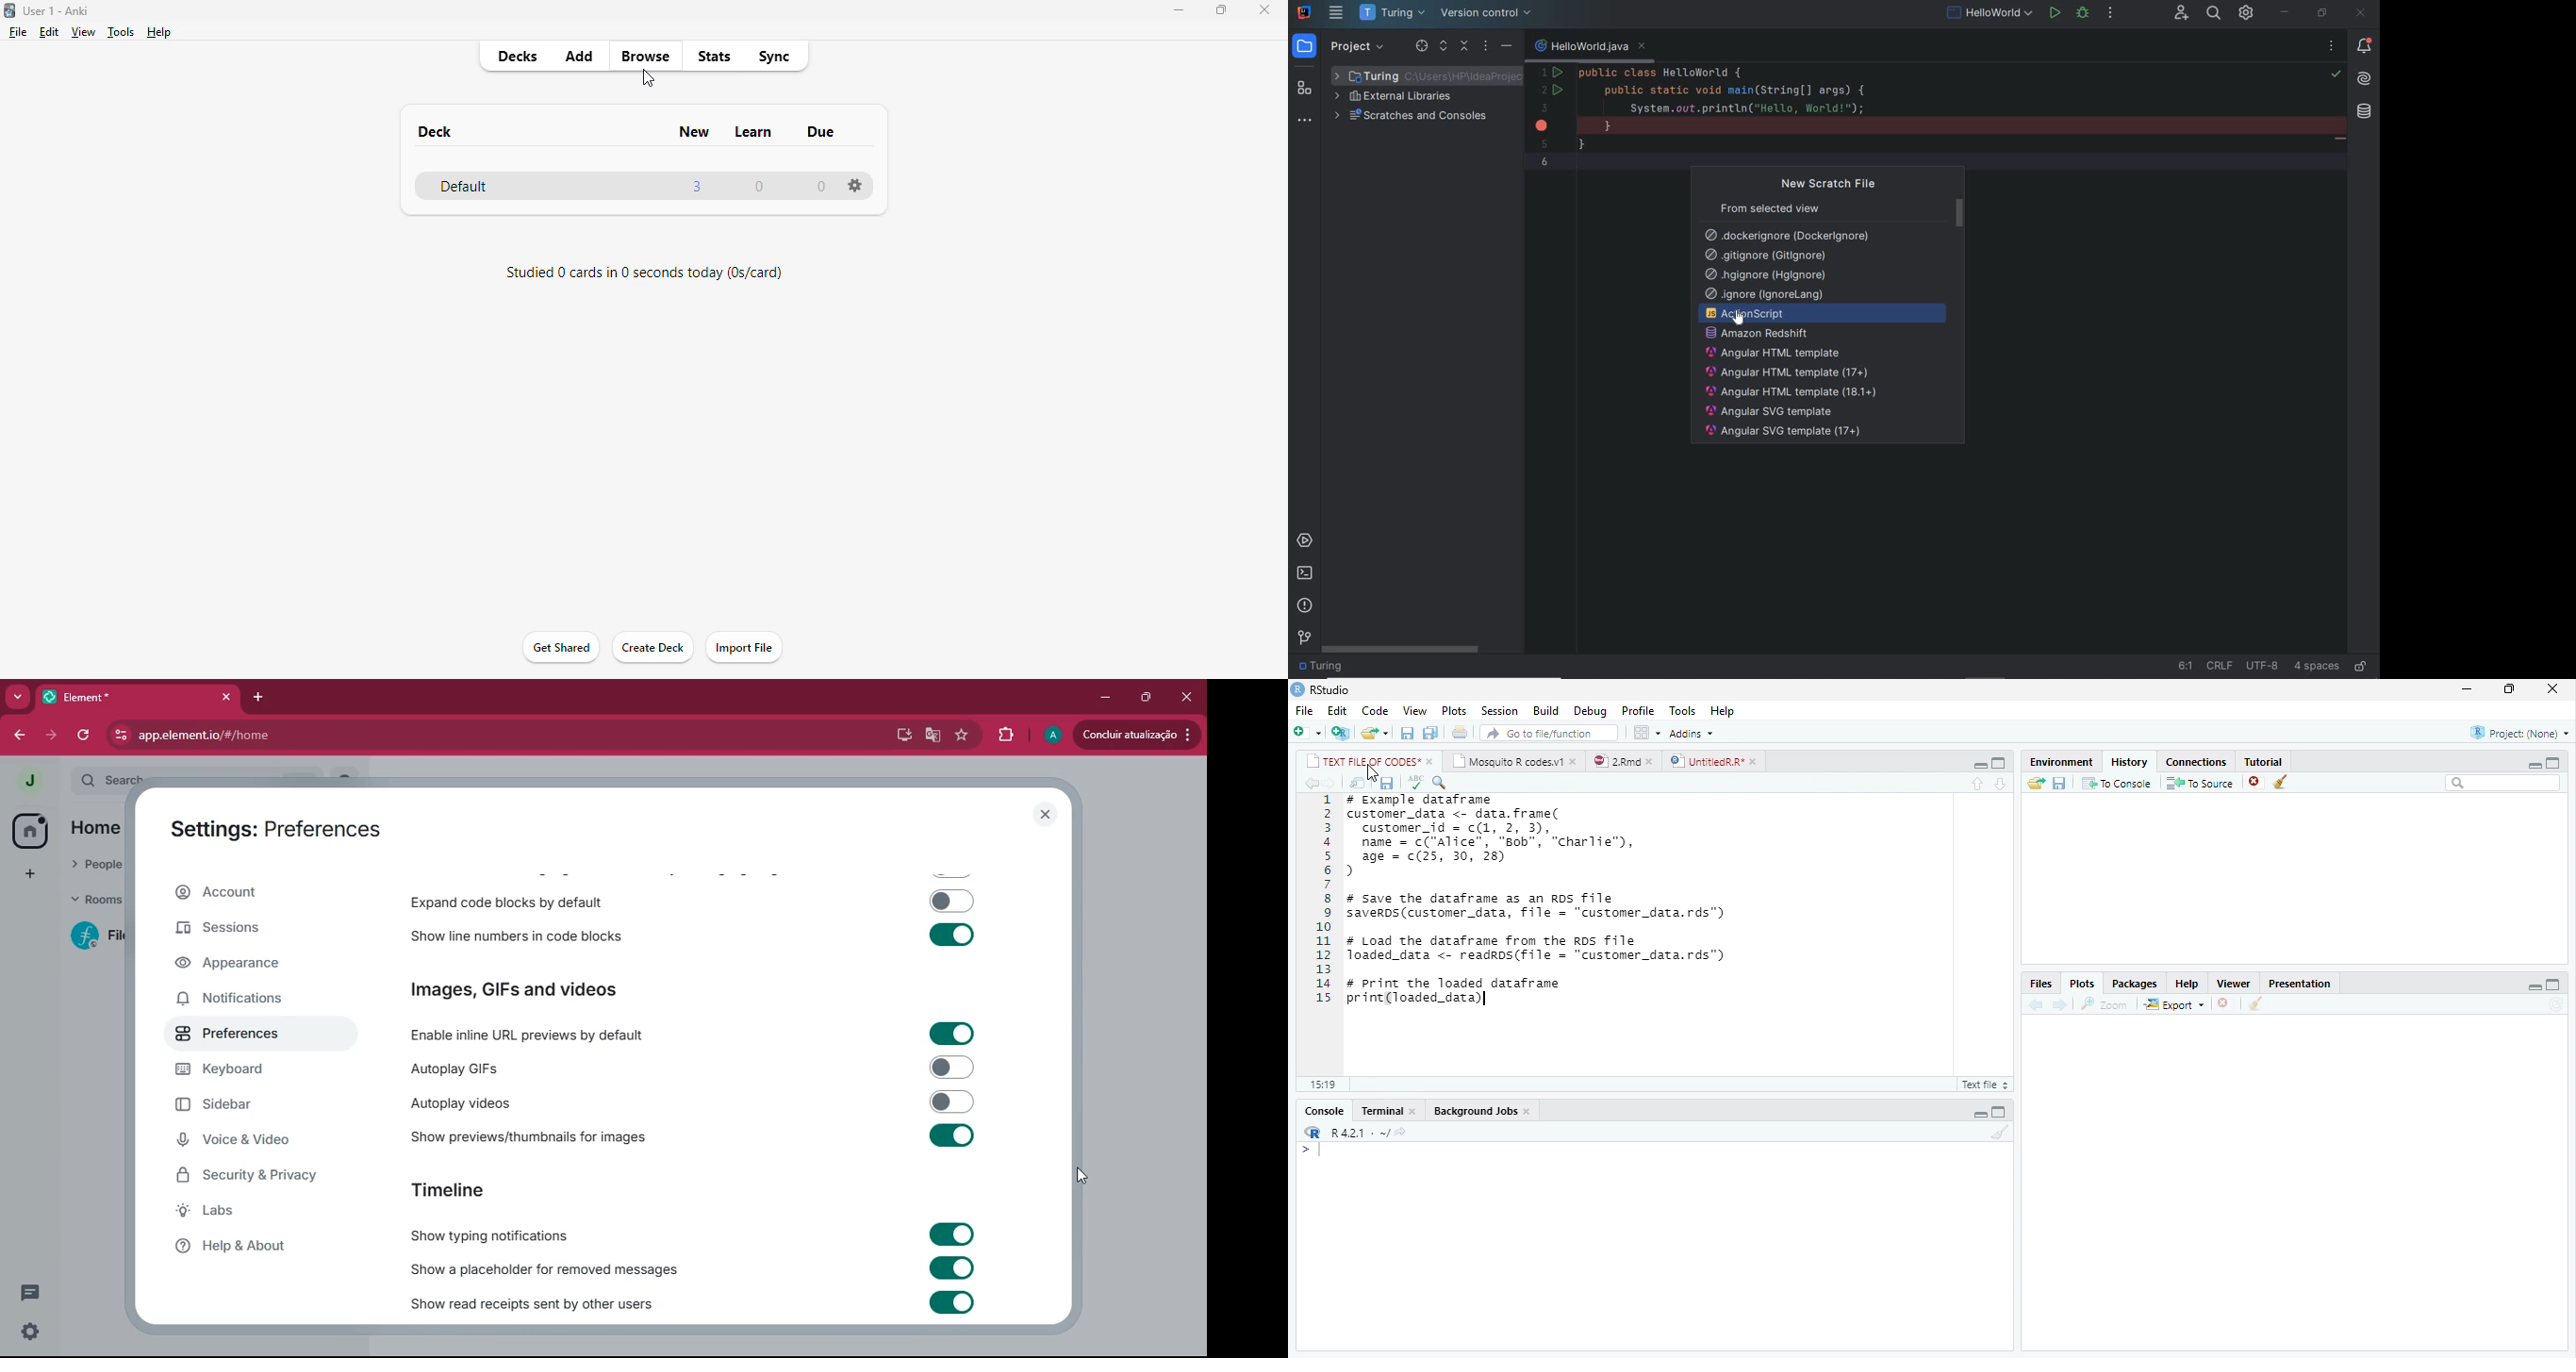 Image resolution: width=2576 pixels, height=1372 pixels. I want to click on studied 0 cards in 0 seconds today (0s/card), so click(643, 274).